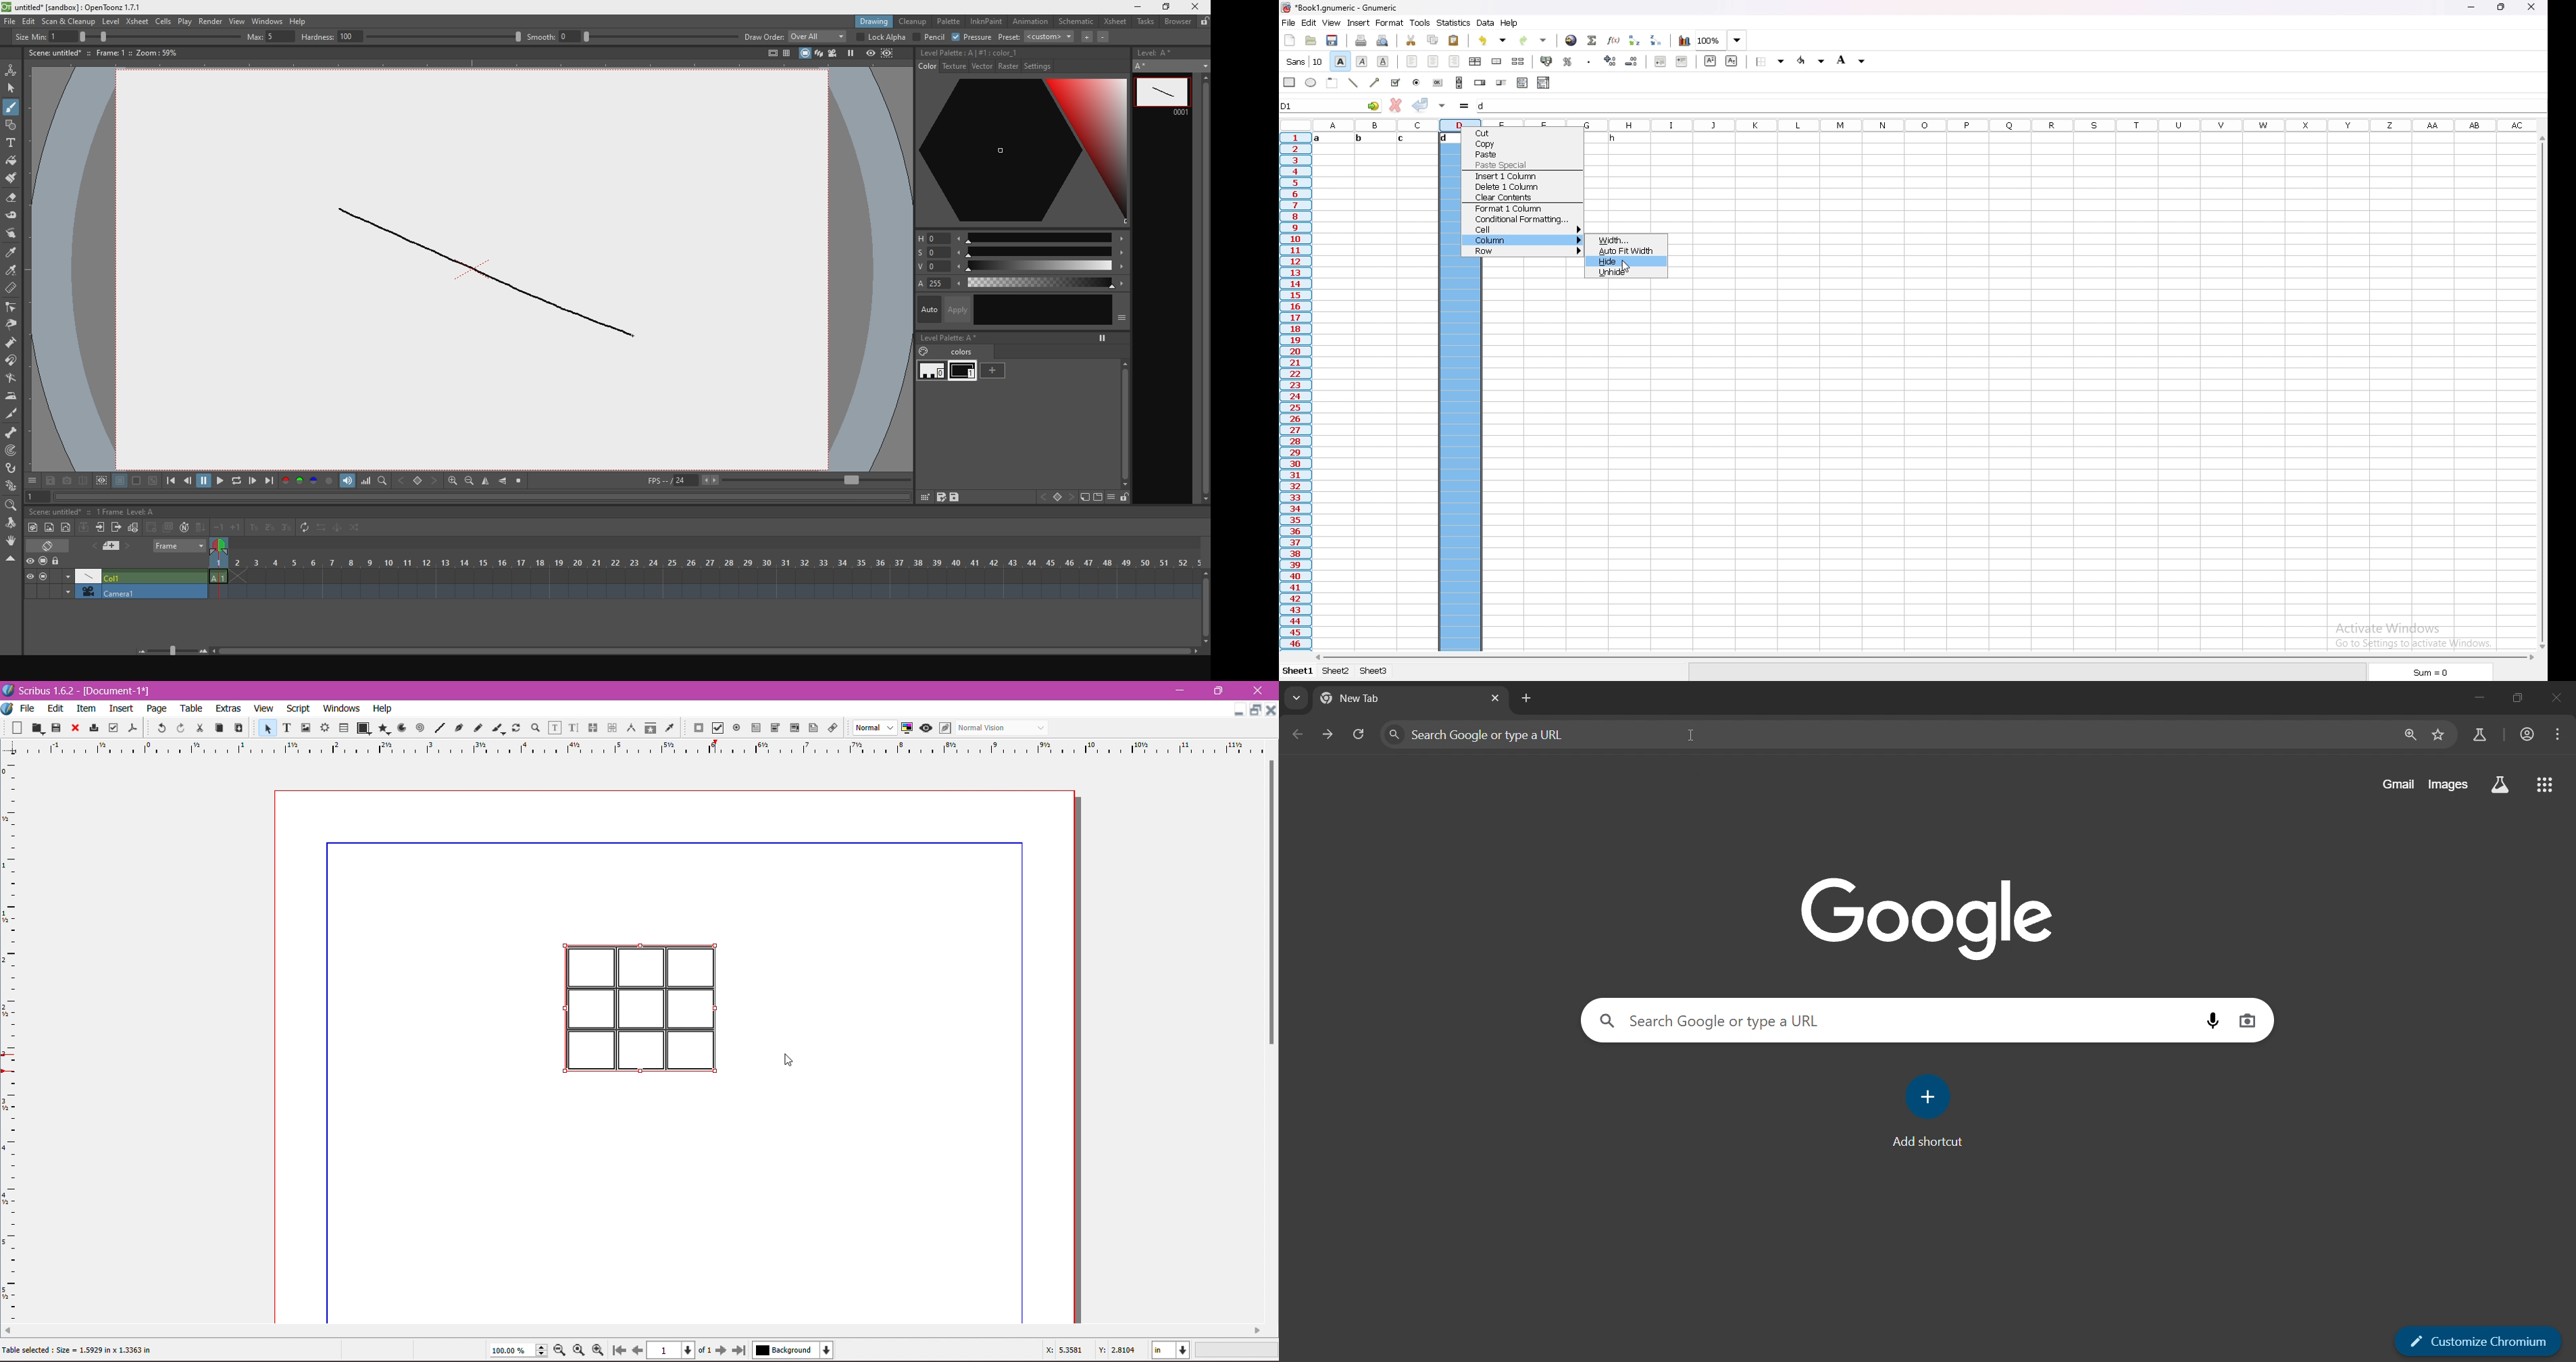  Describe the element at coordinates (1523, 220) in the screenshot. I see `conditional formatting` at that location.